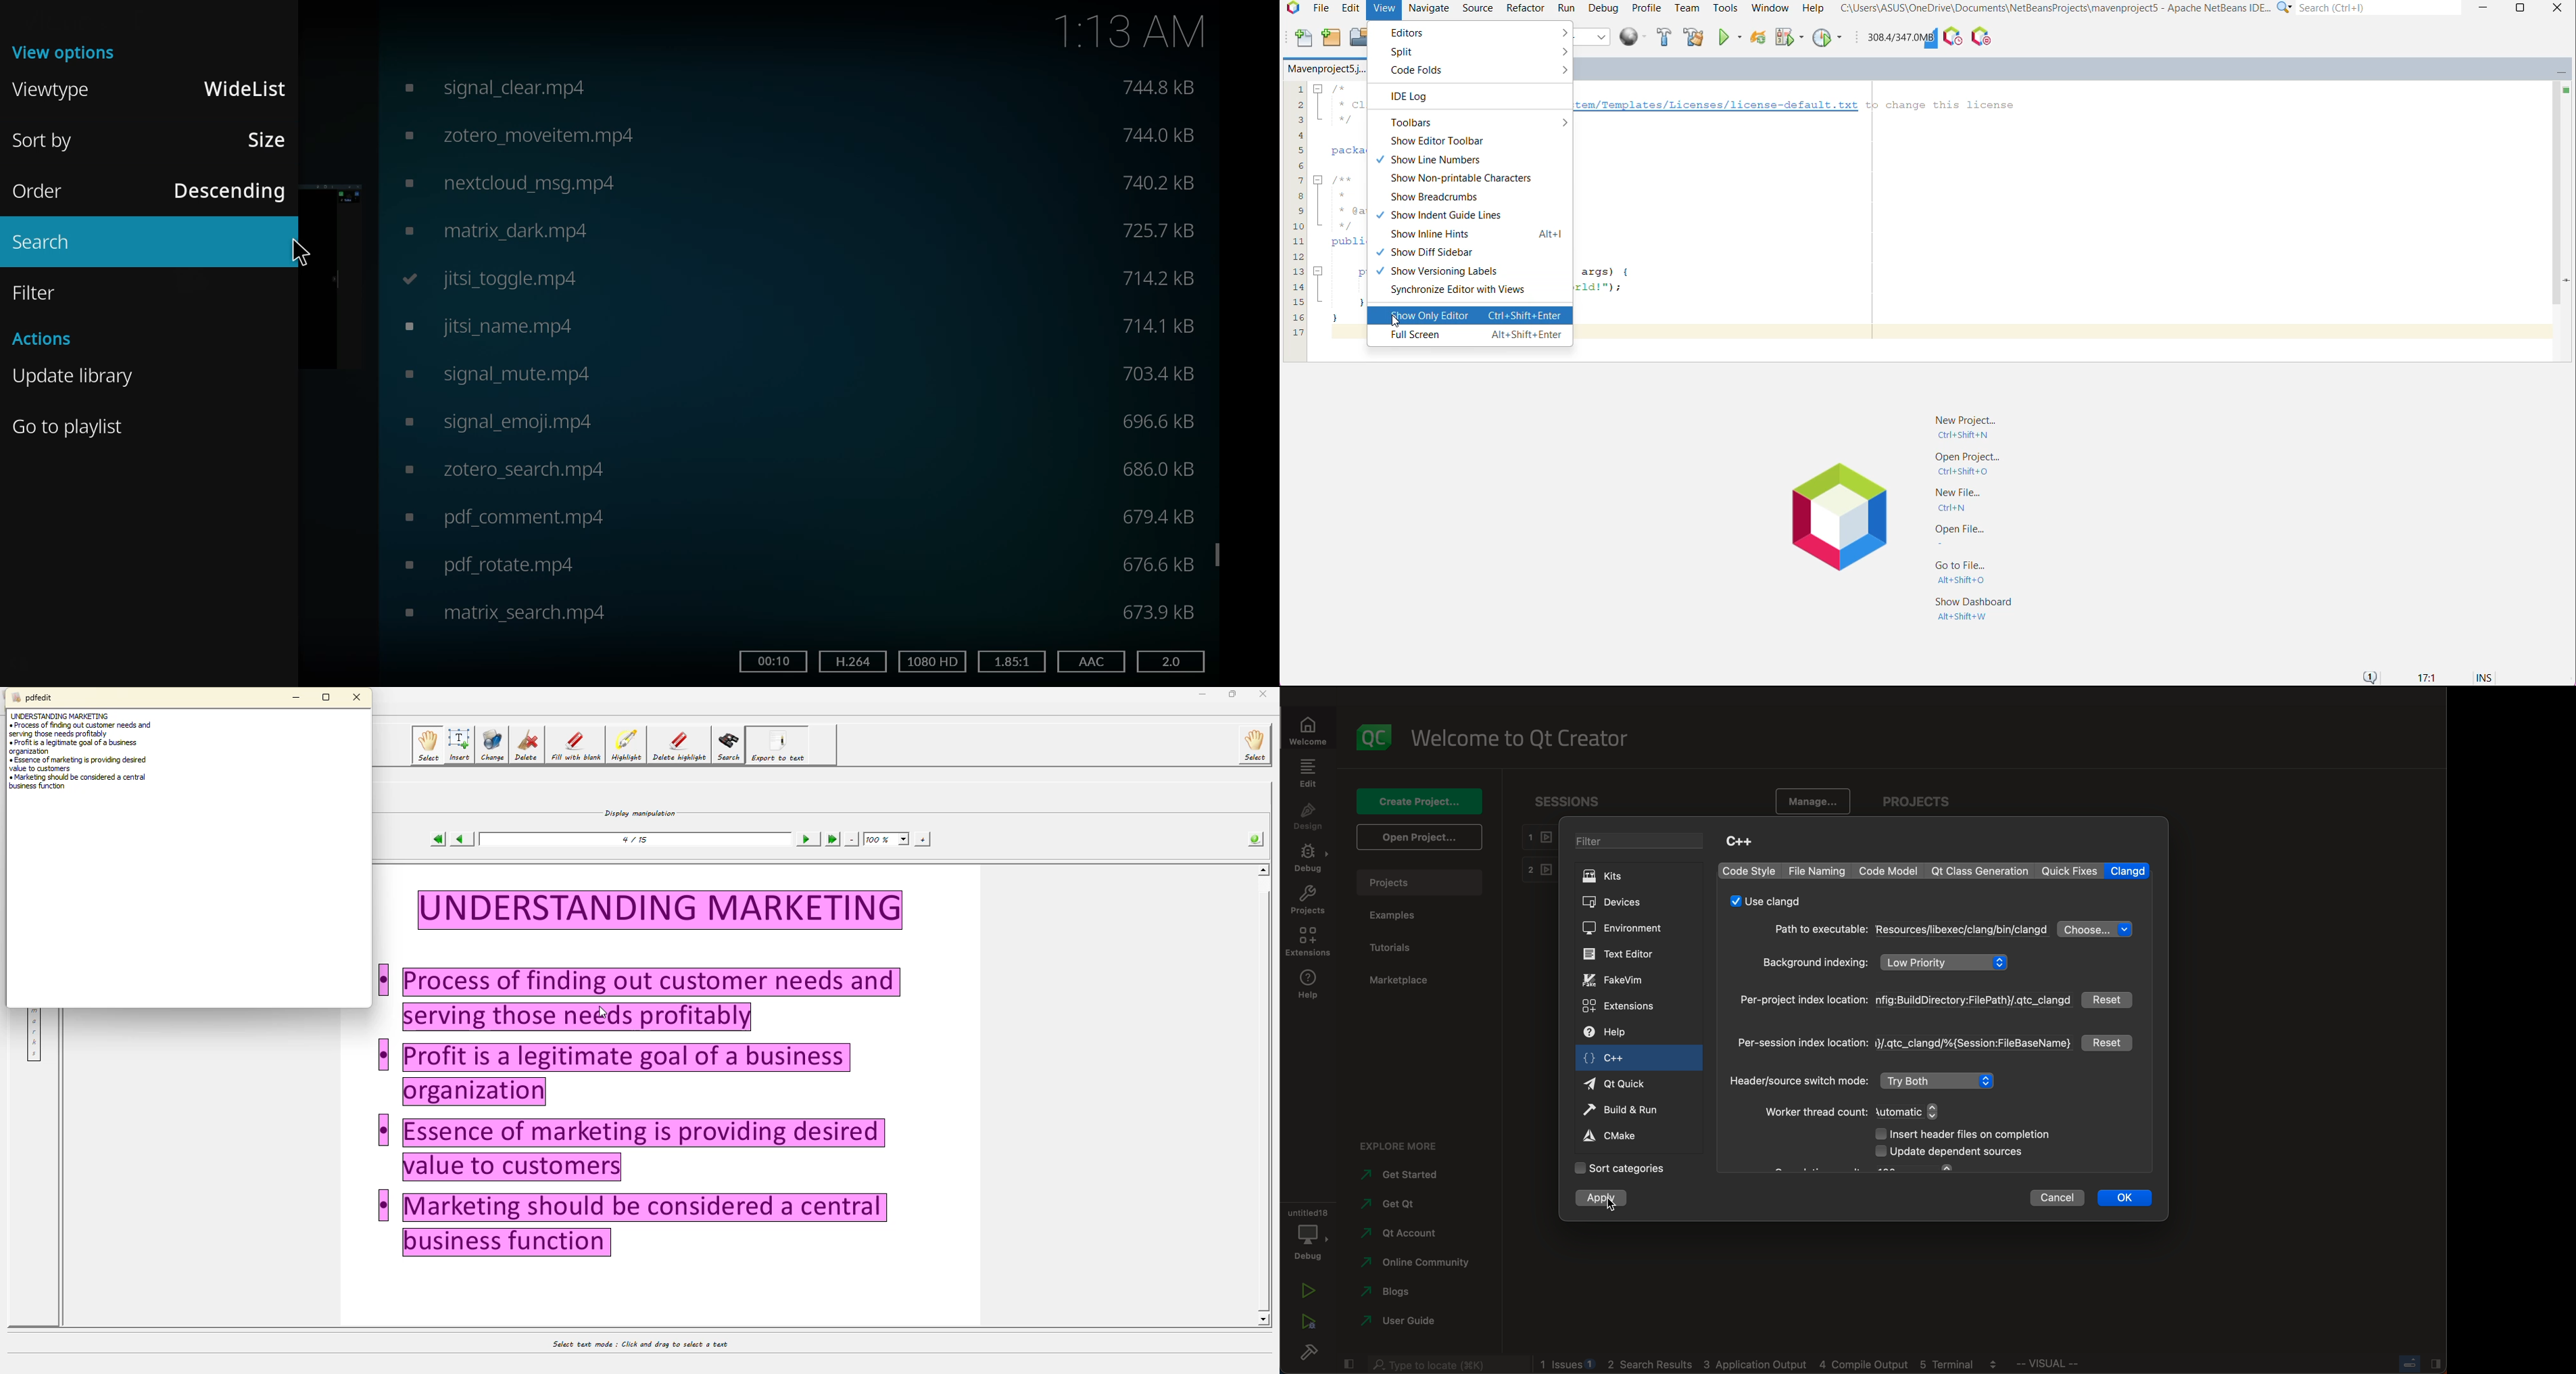 Image resolution: width=2576 pixels, height=1400 pixels. What do you see at coordinates (681, 742) in the screenshot?
I see `delete highlight` at bounding box center [681, 742].